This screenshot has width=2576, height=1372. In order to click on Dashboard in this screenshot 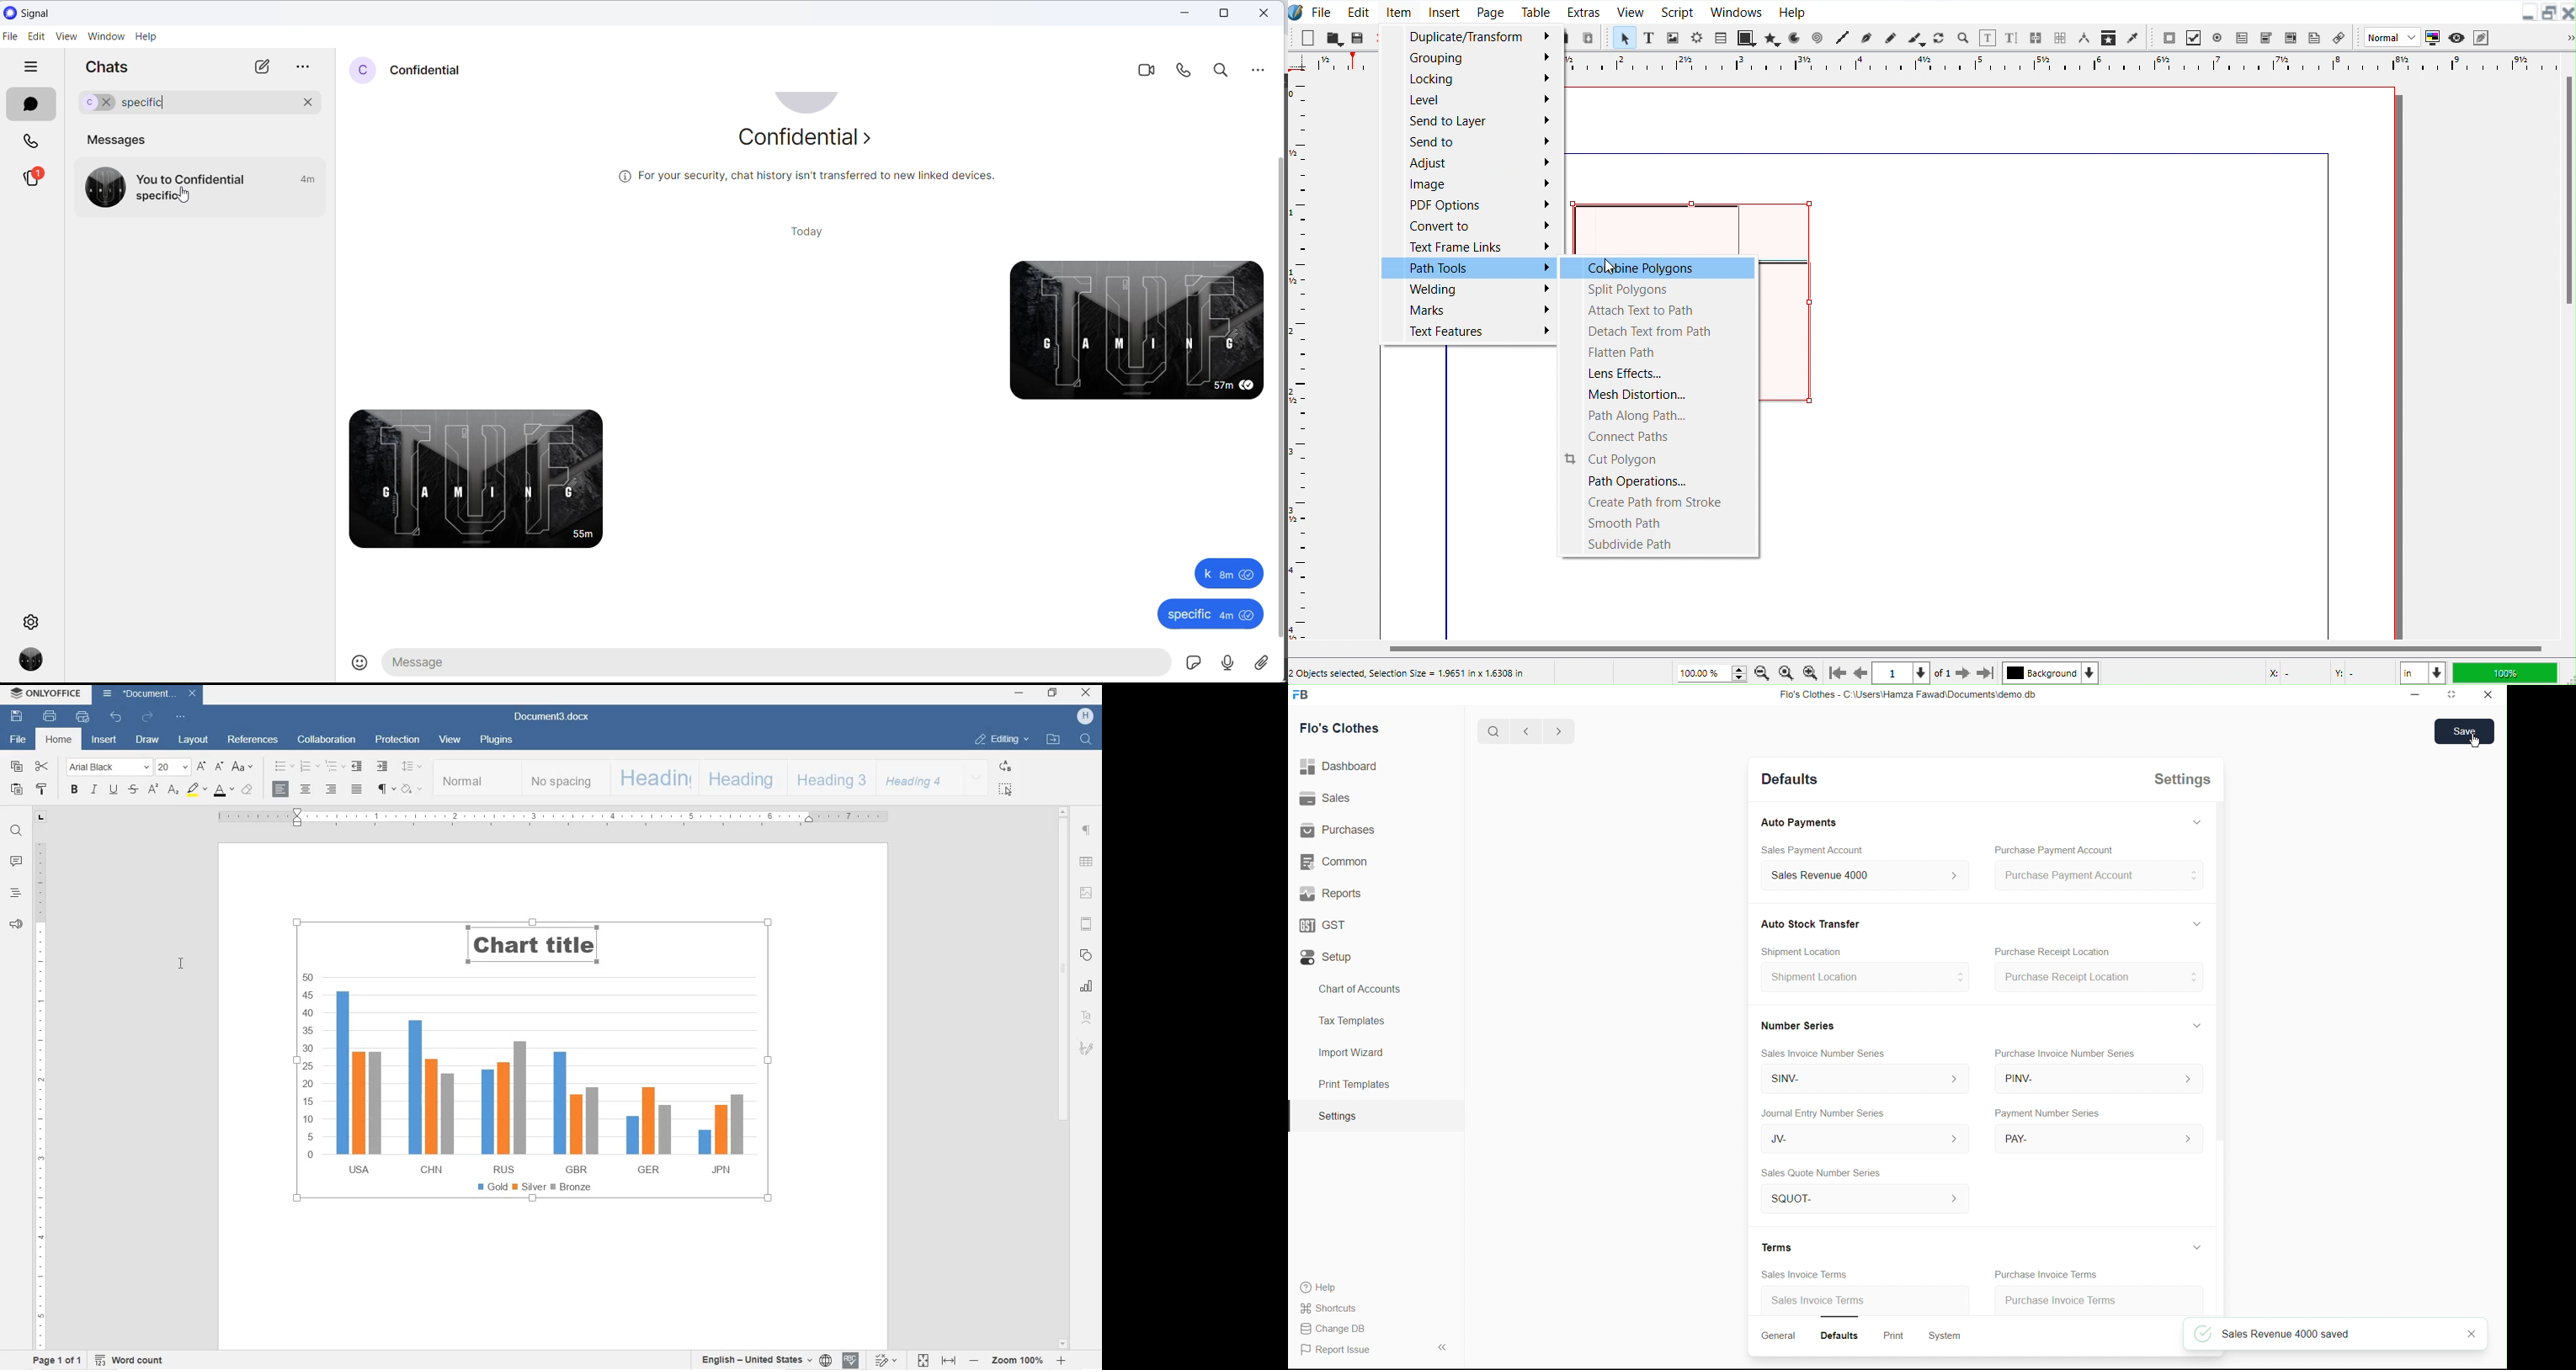, I will do `click(1343, 767)`.